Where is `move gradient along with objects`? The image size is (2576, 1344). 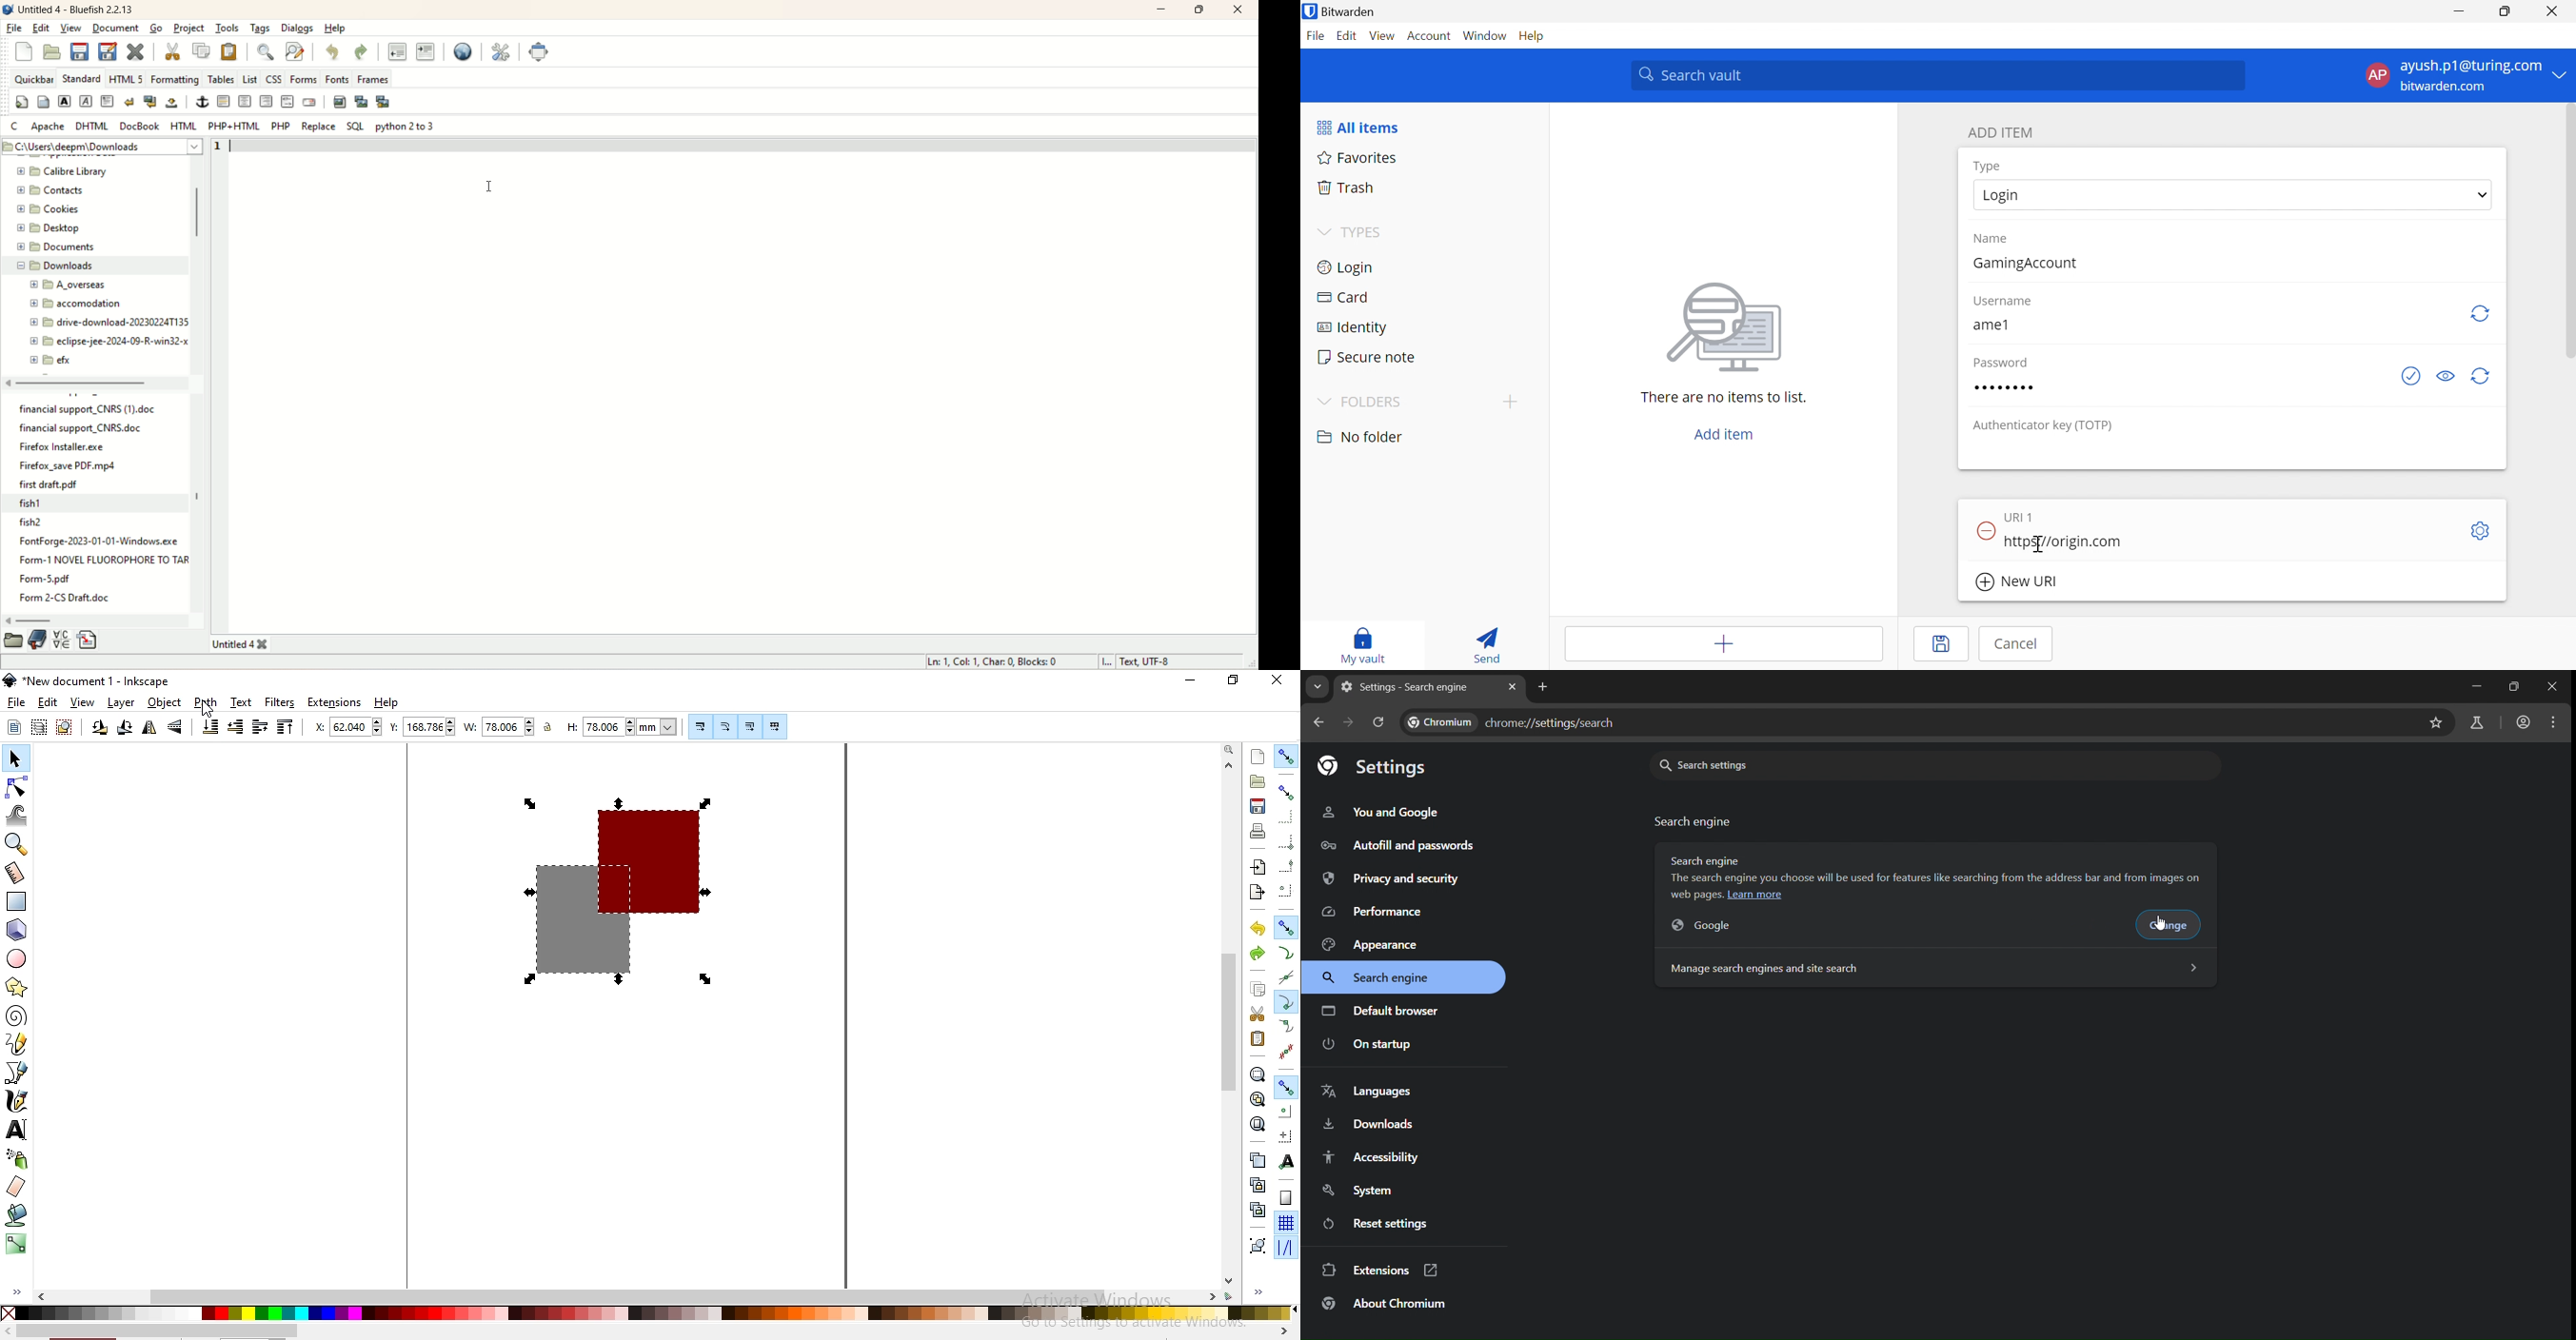
move gradient along with objects is located at coordinates (750, 727).